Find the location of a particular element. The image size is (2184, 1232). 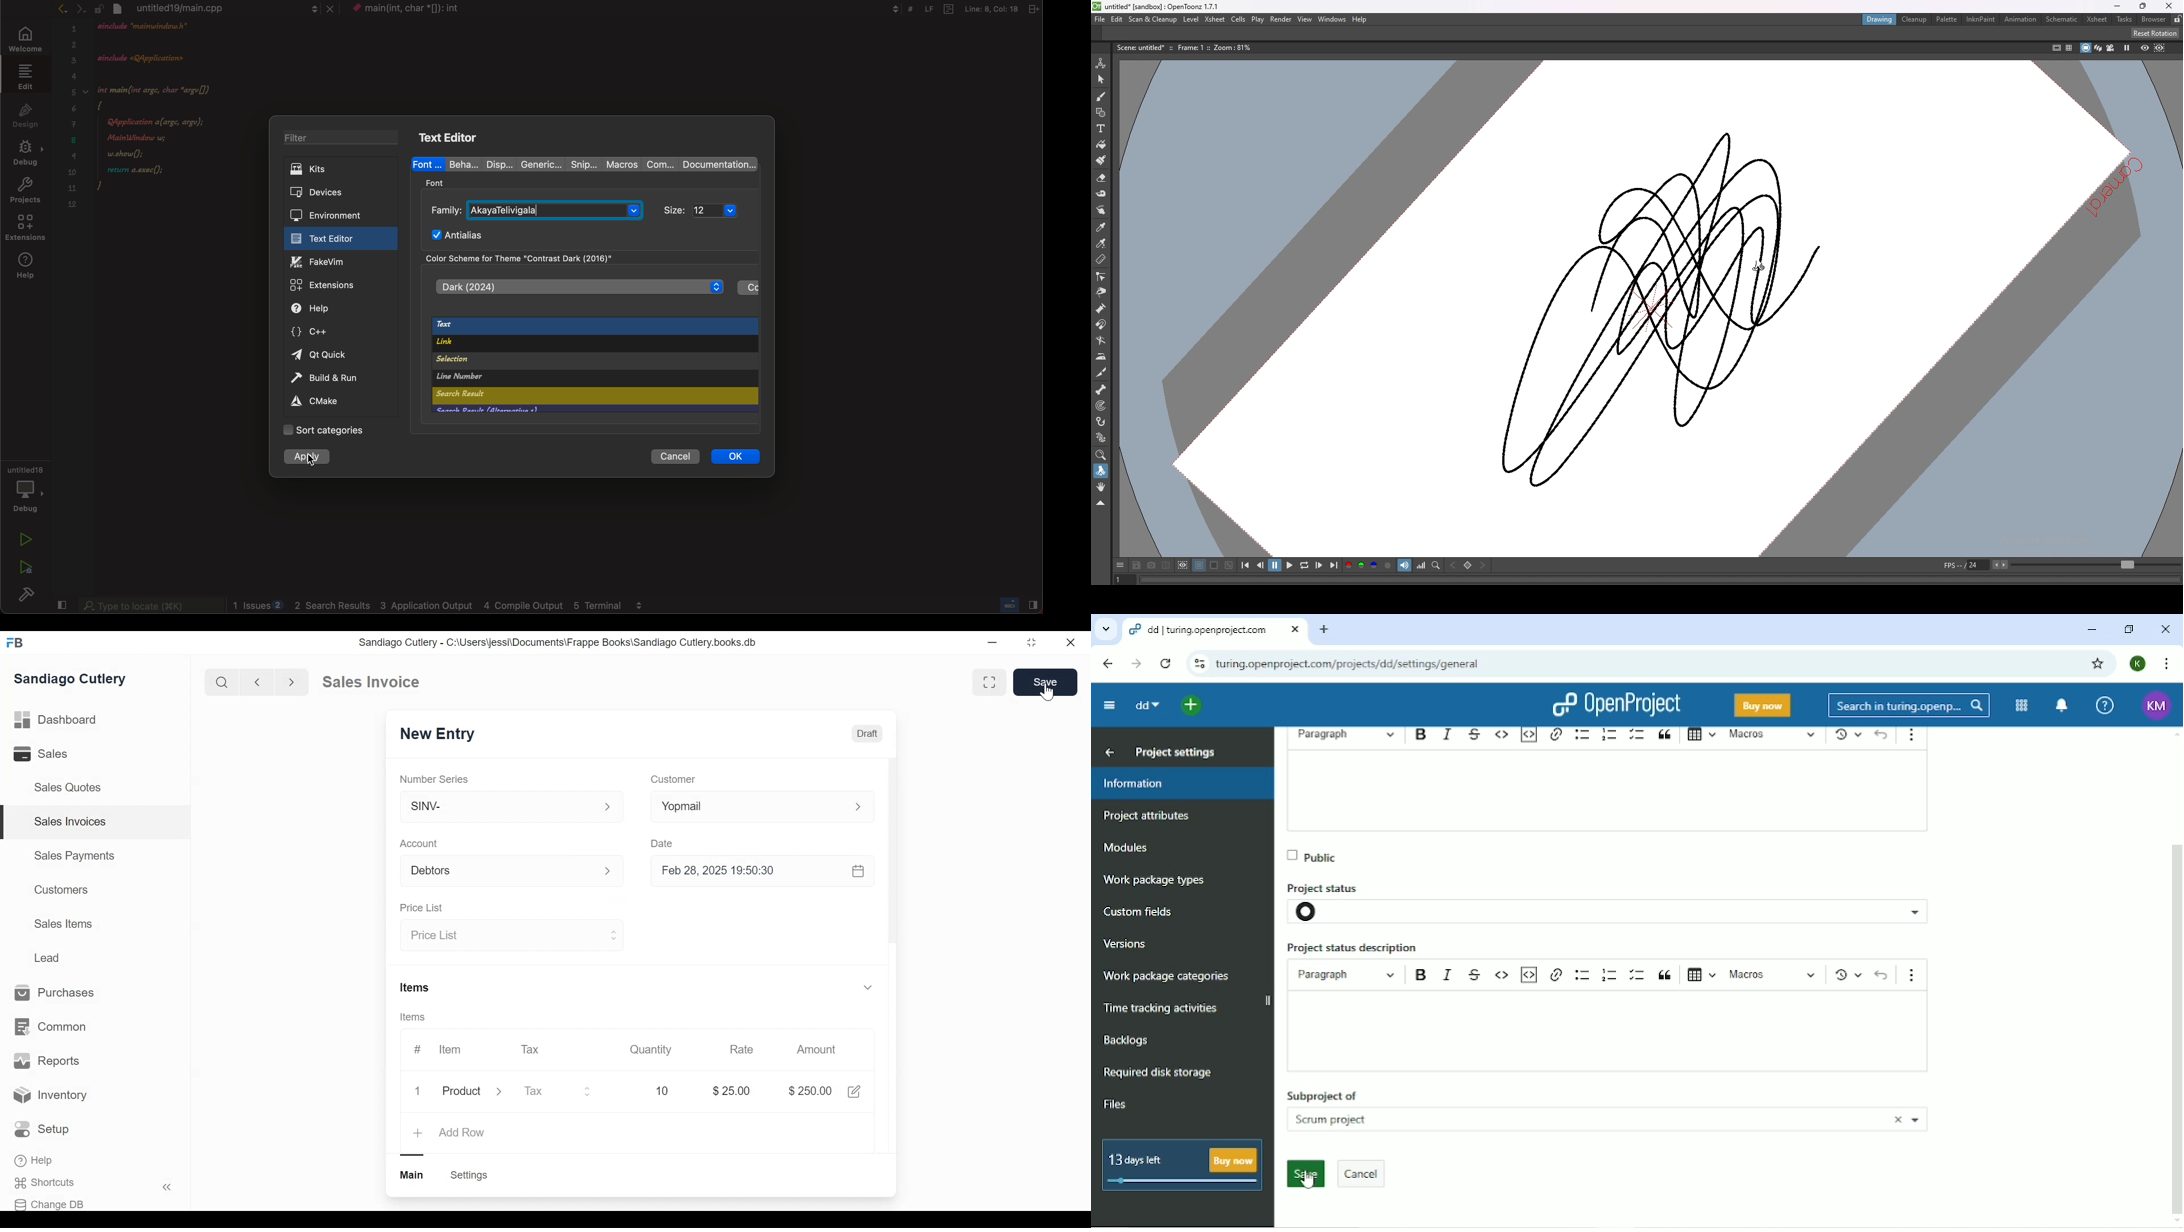

Back is located at coordinates (1107, 752).